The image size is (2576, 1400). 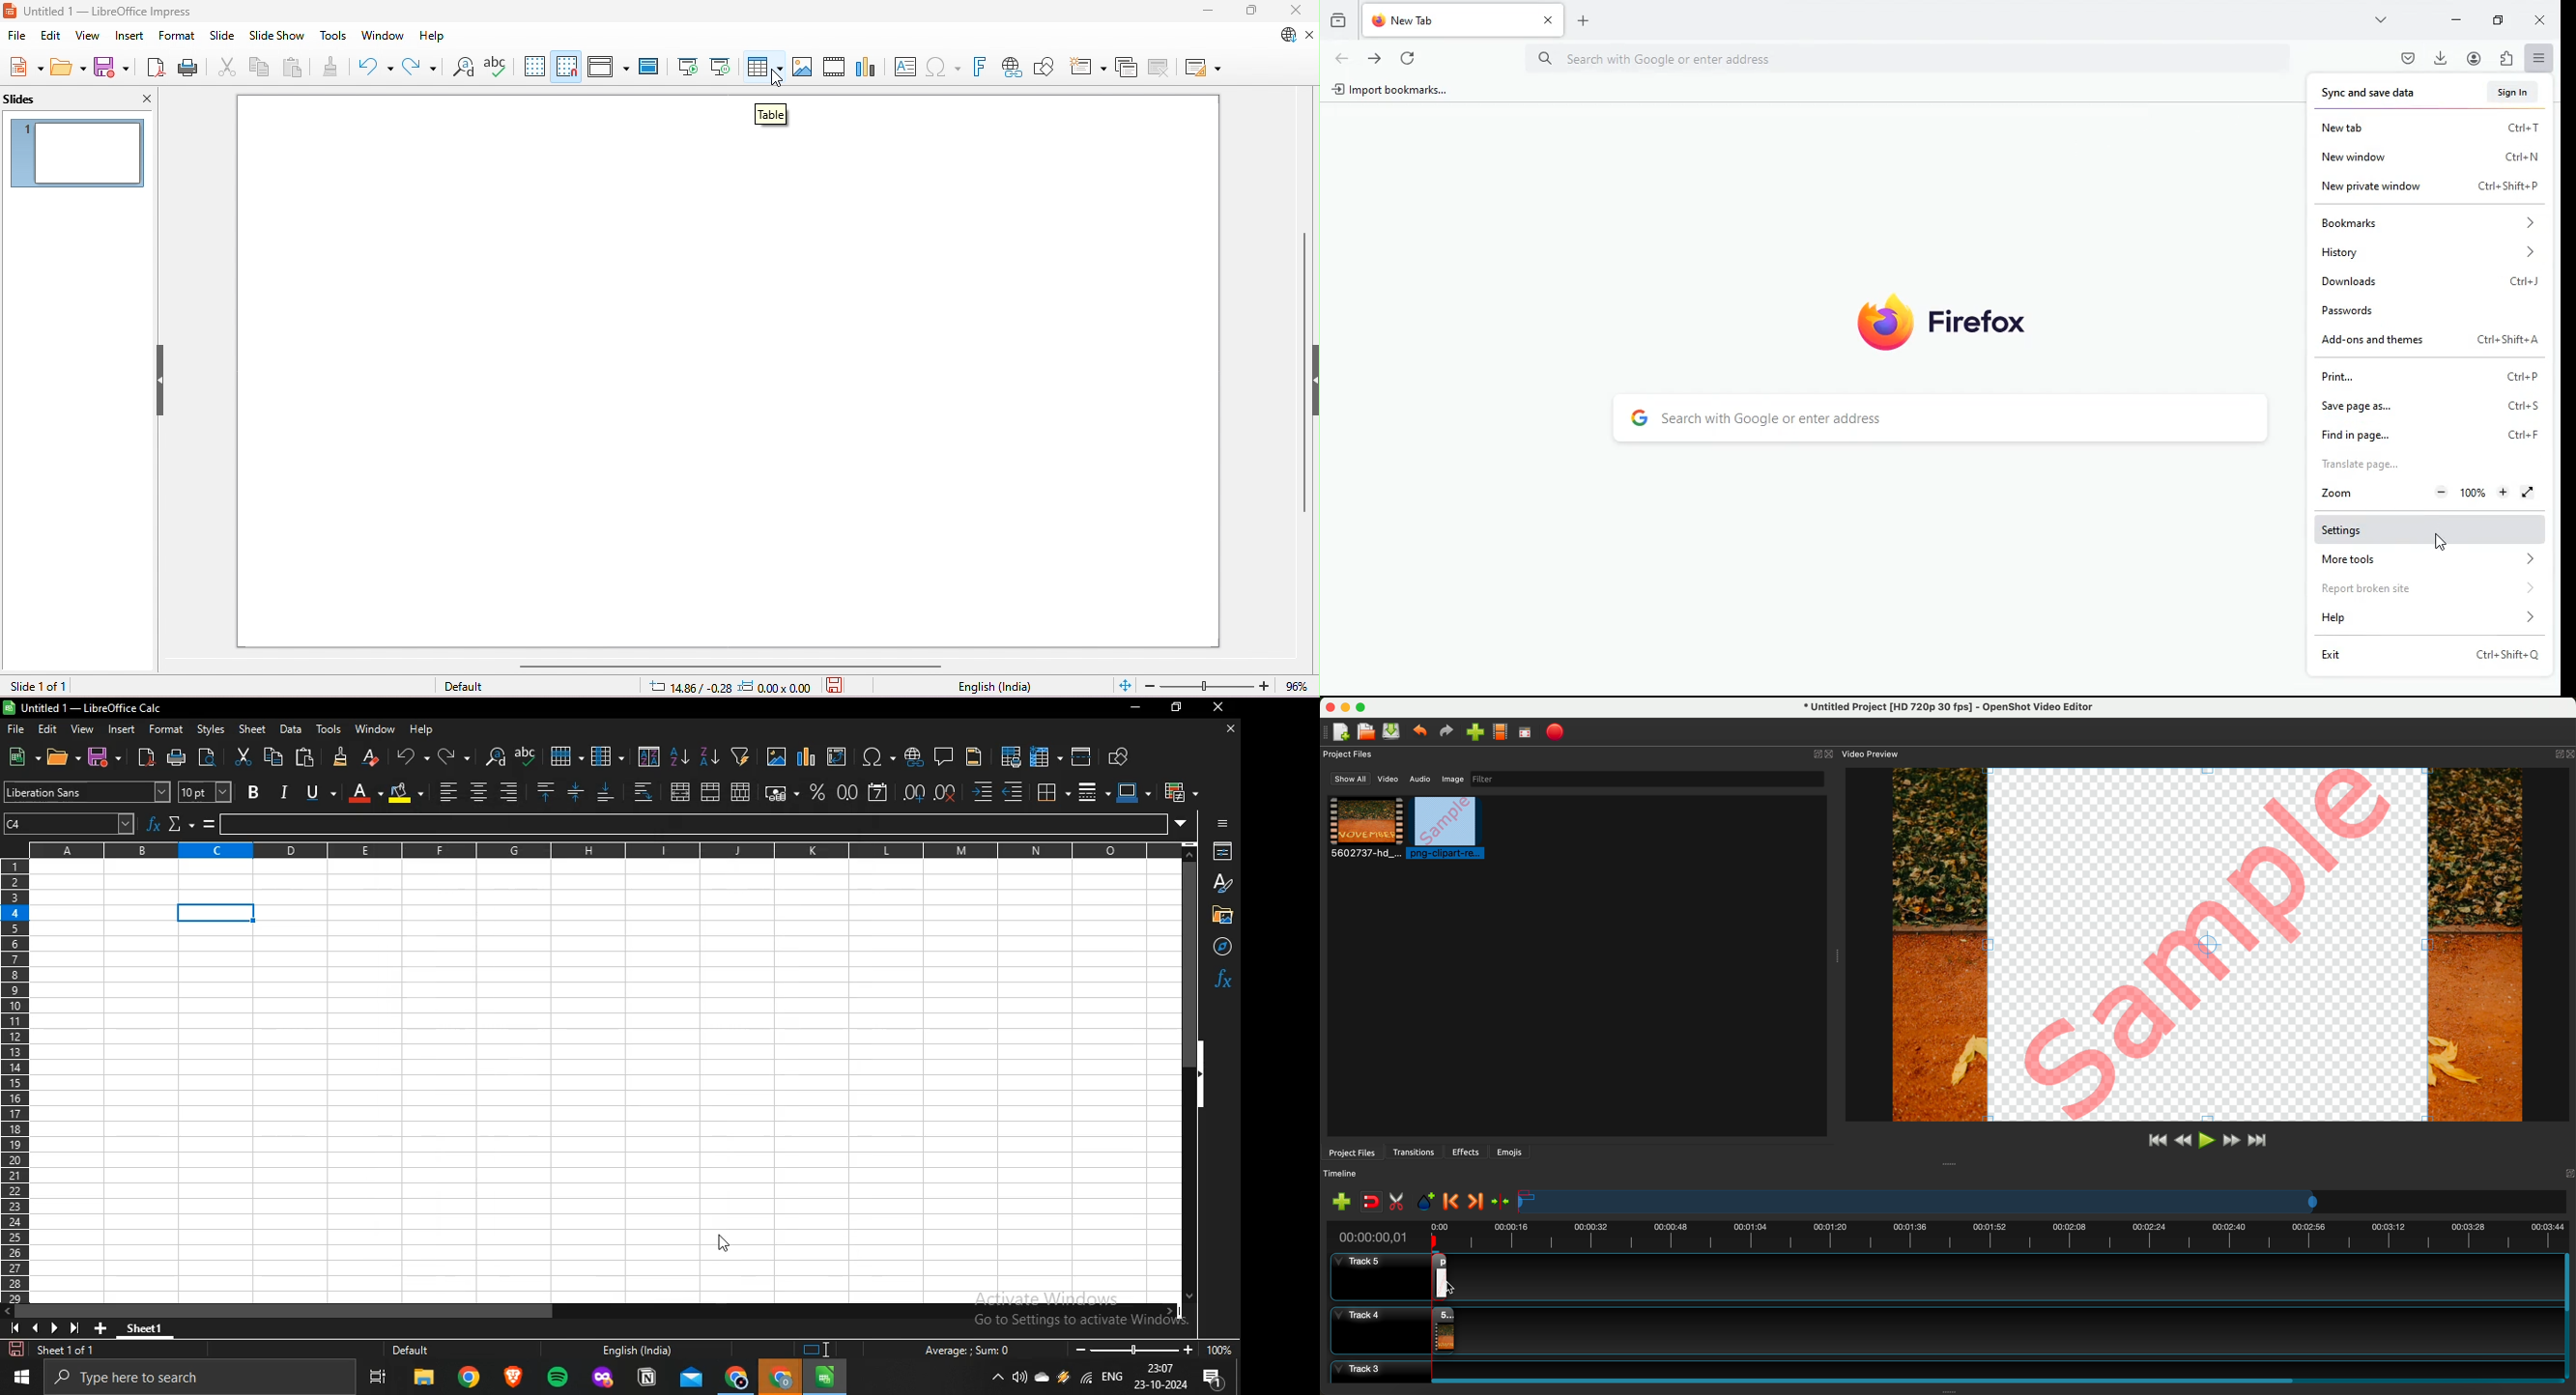 I want to click on row, so click(x=564, y=756).